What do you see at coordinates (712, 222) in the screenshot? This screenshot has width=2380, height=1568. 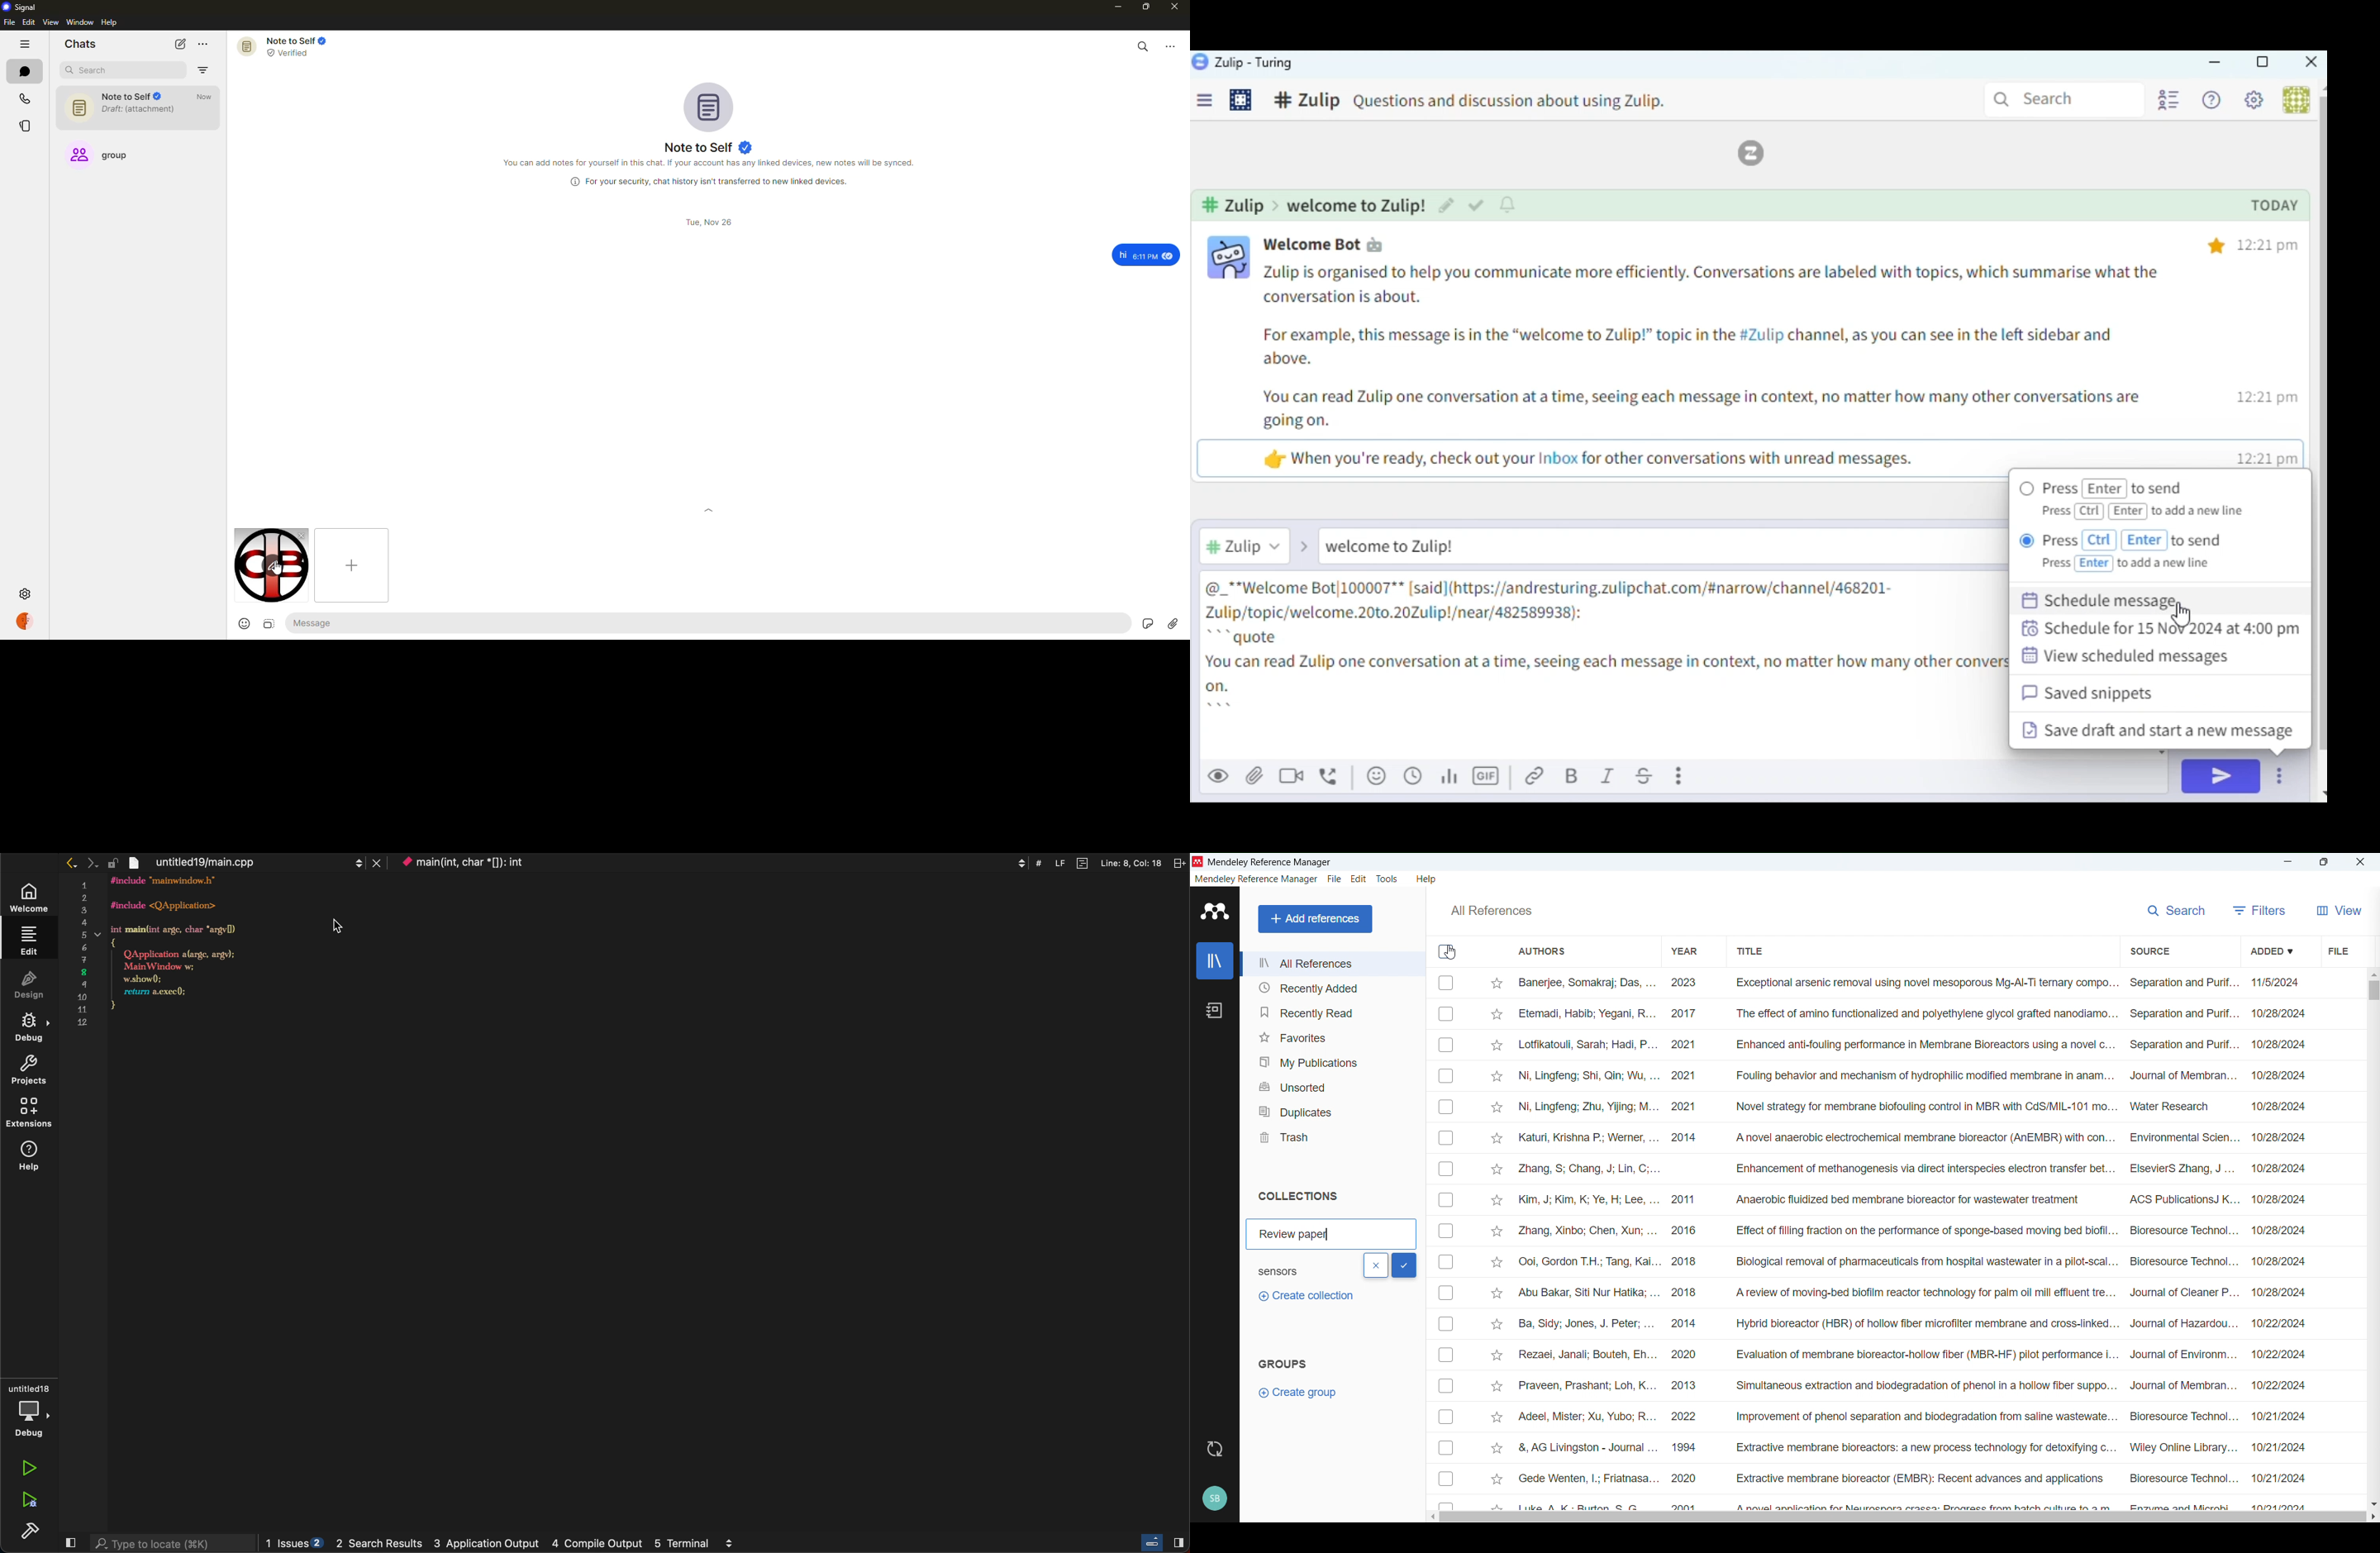 I see `date` at bounding box center [712, 222].